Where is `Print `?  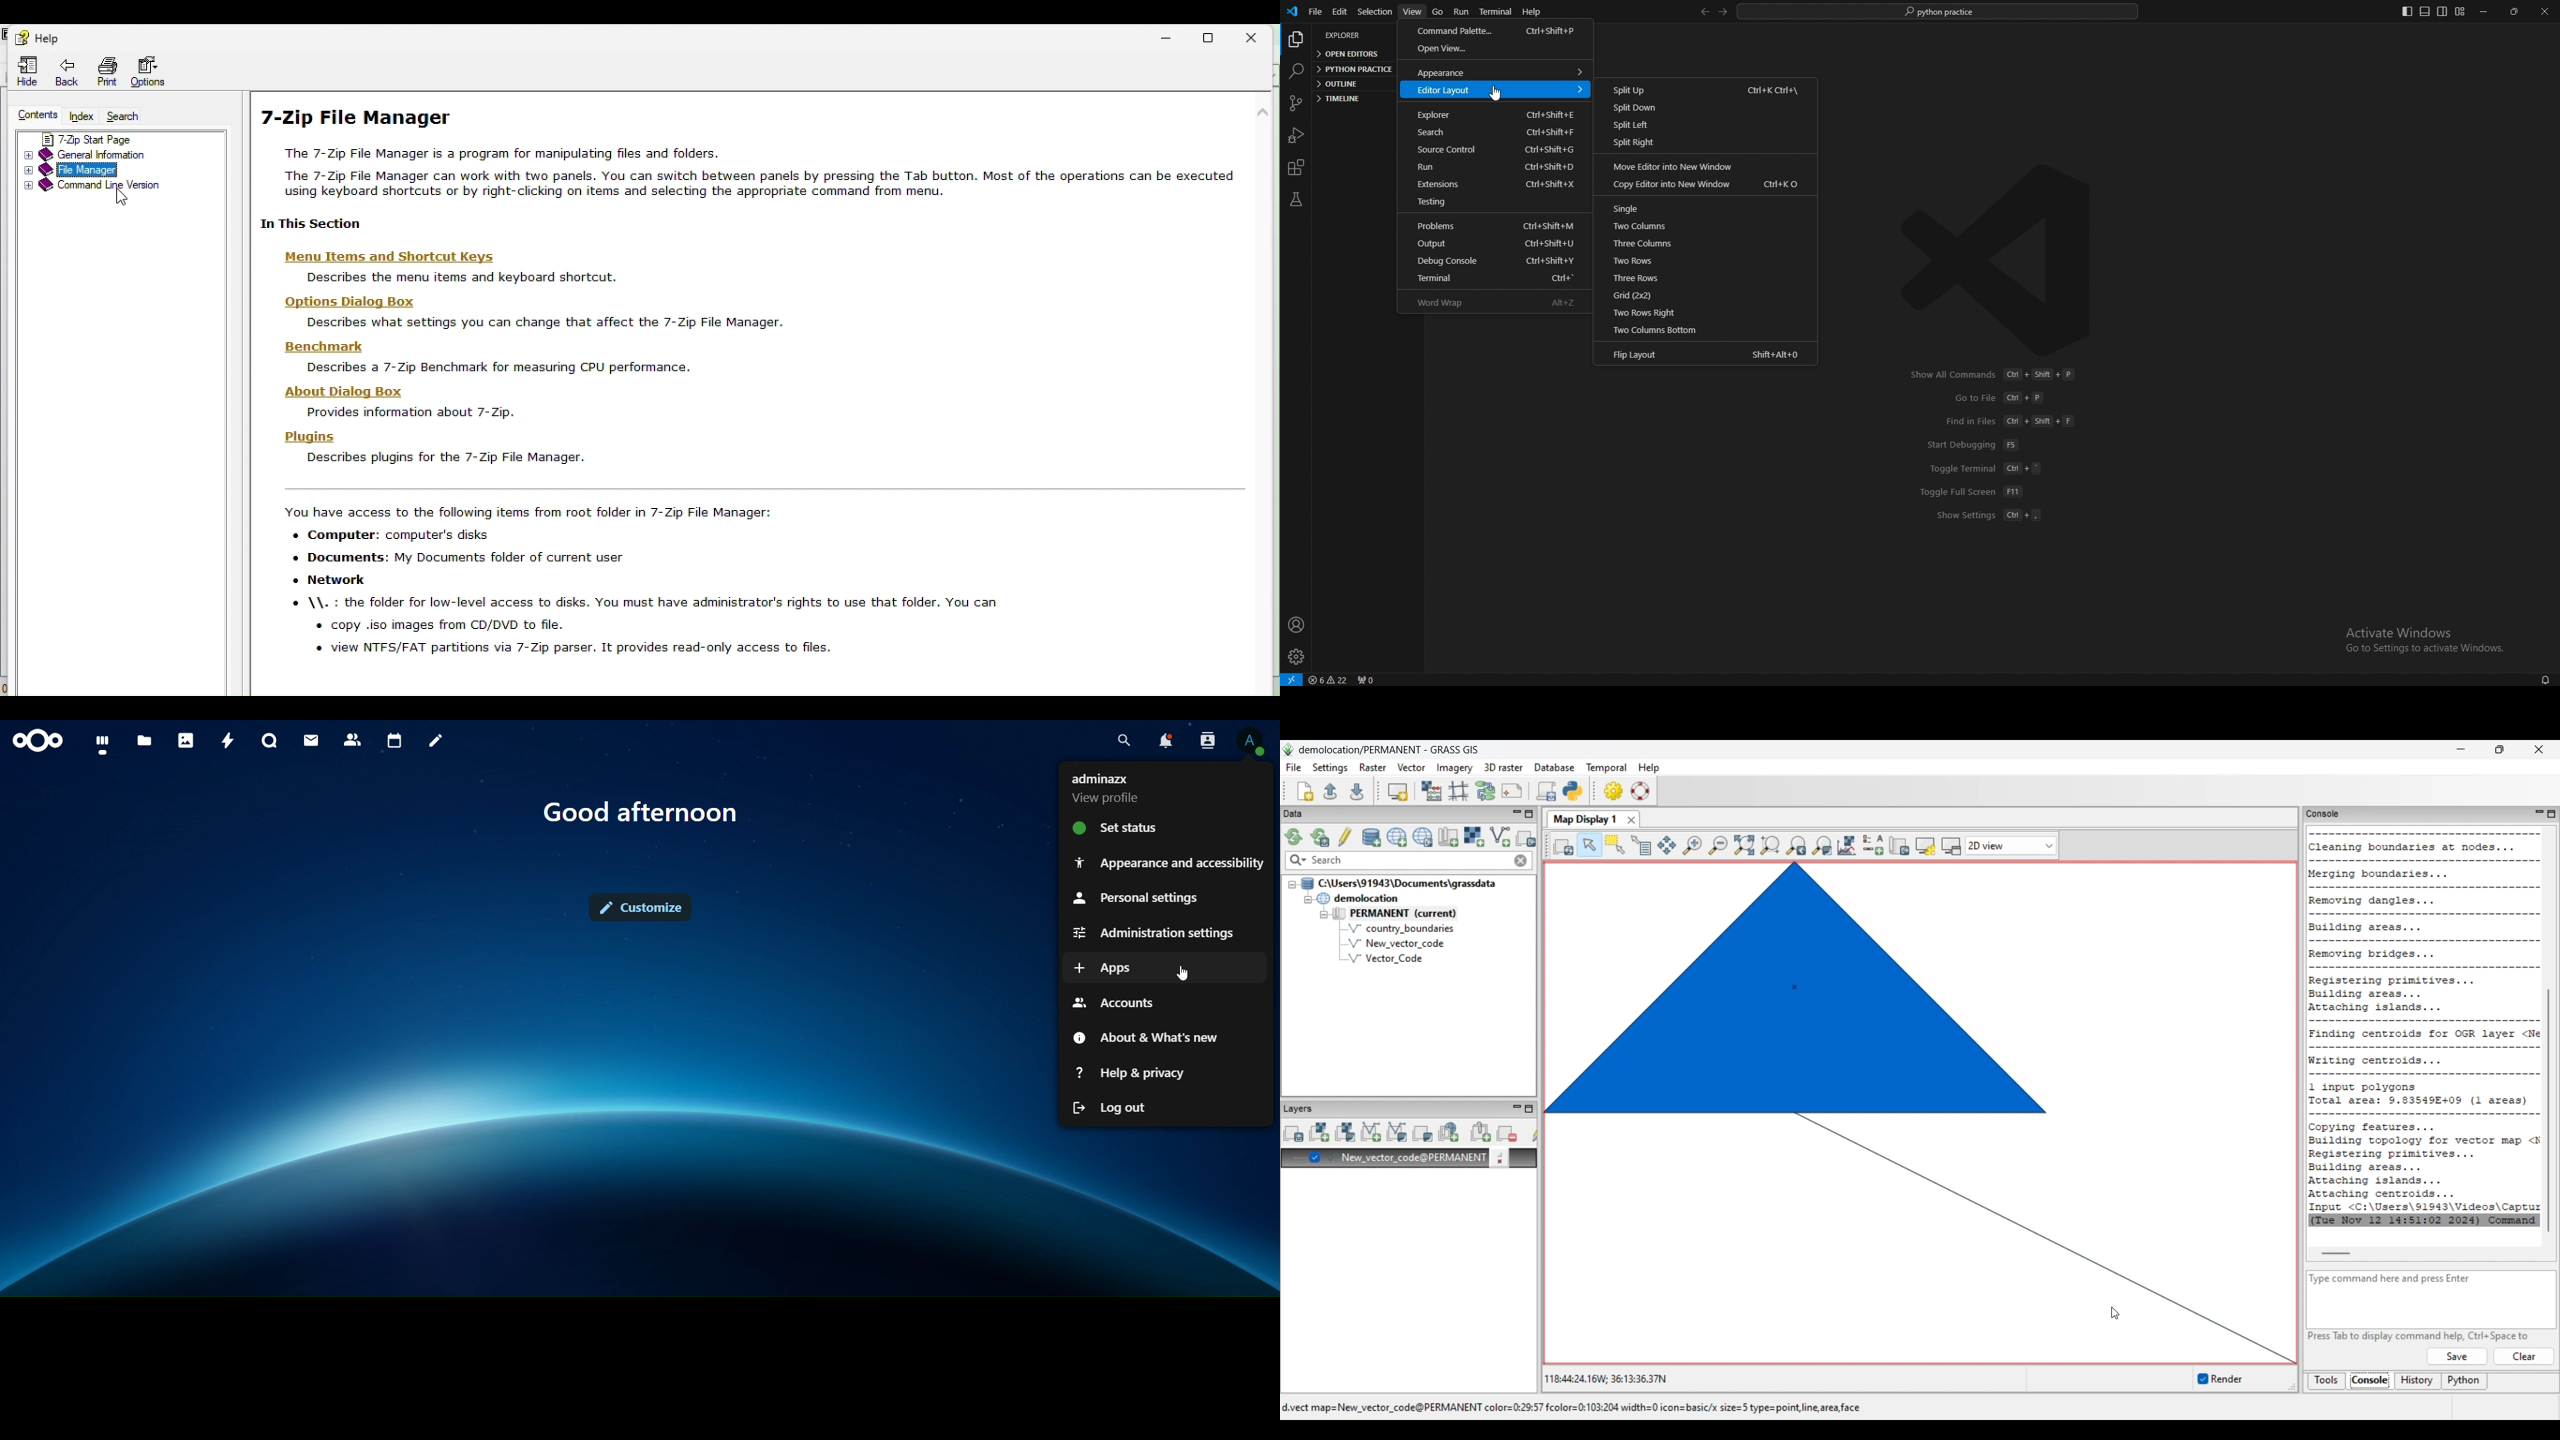 Print  is located at coordinates (110, 70).